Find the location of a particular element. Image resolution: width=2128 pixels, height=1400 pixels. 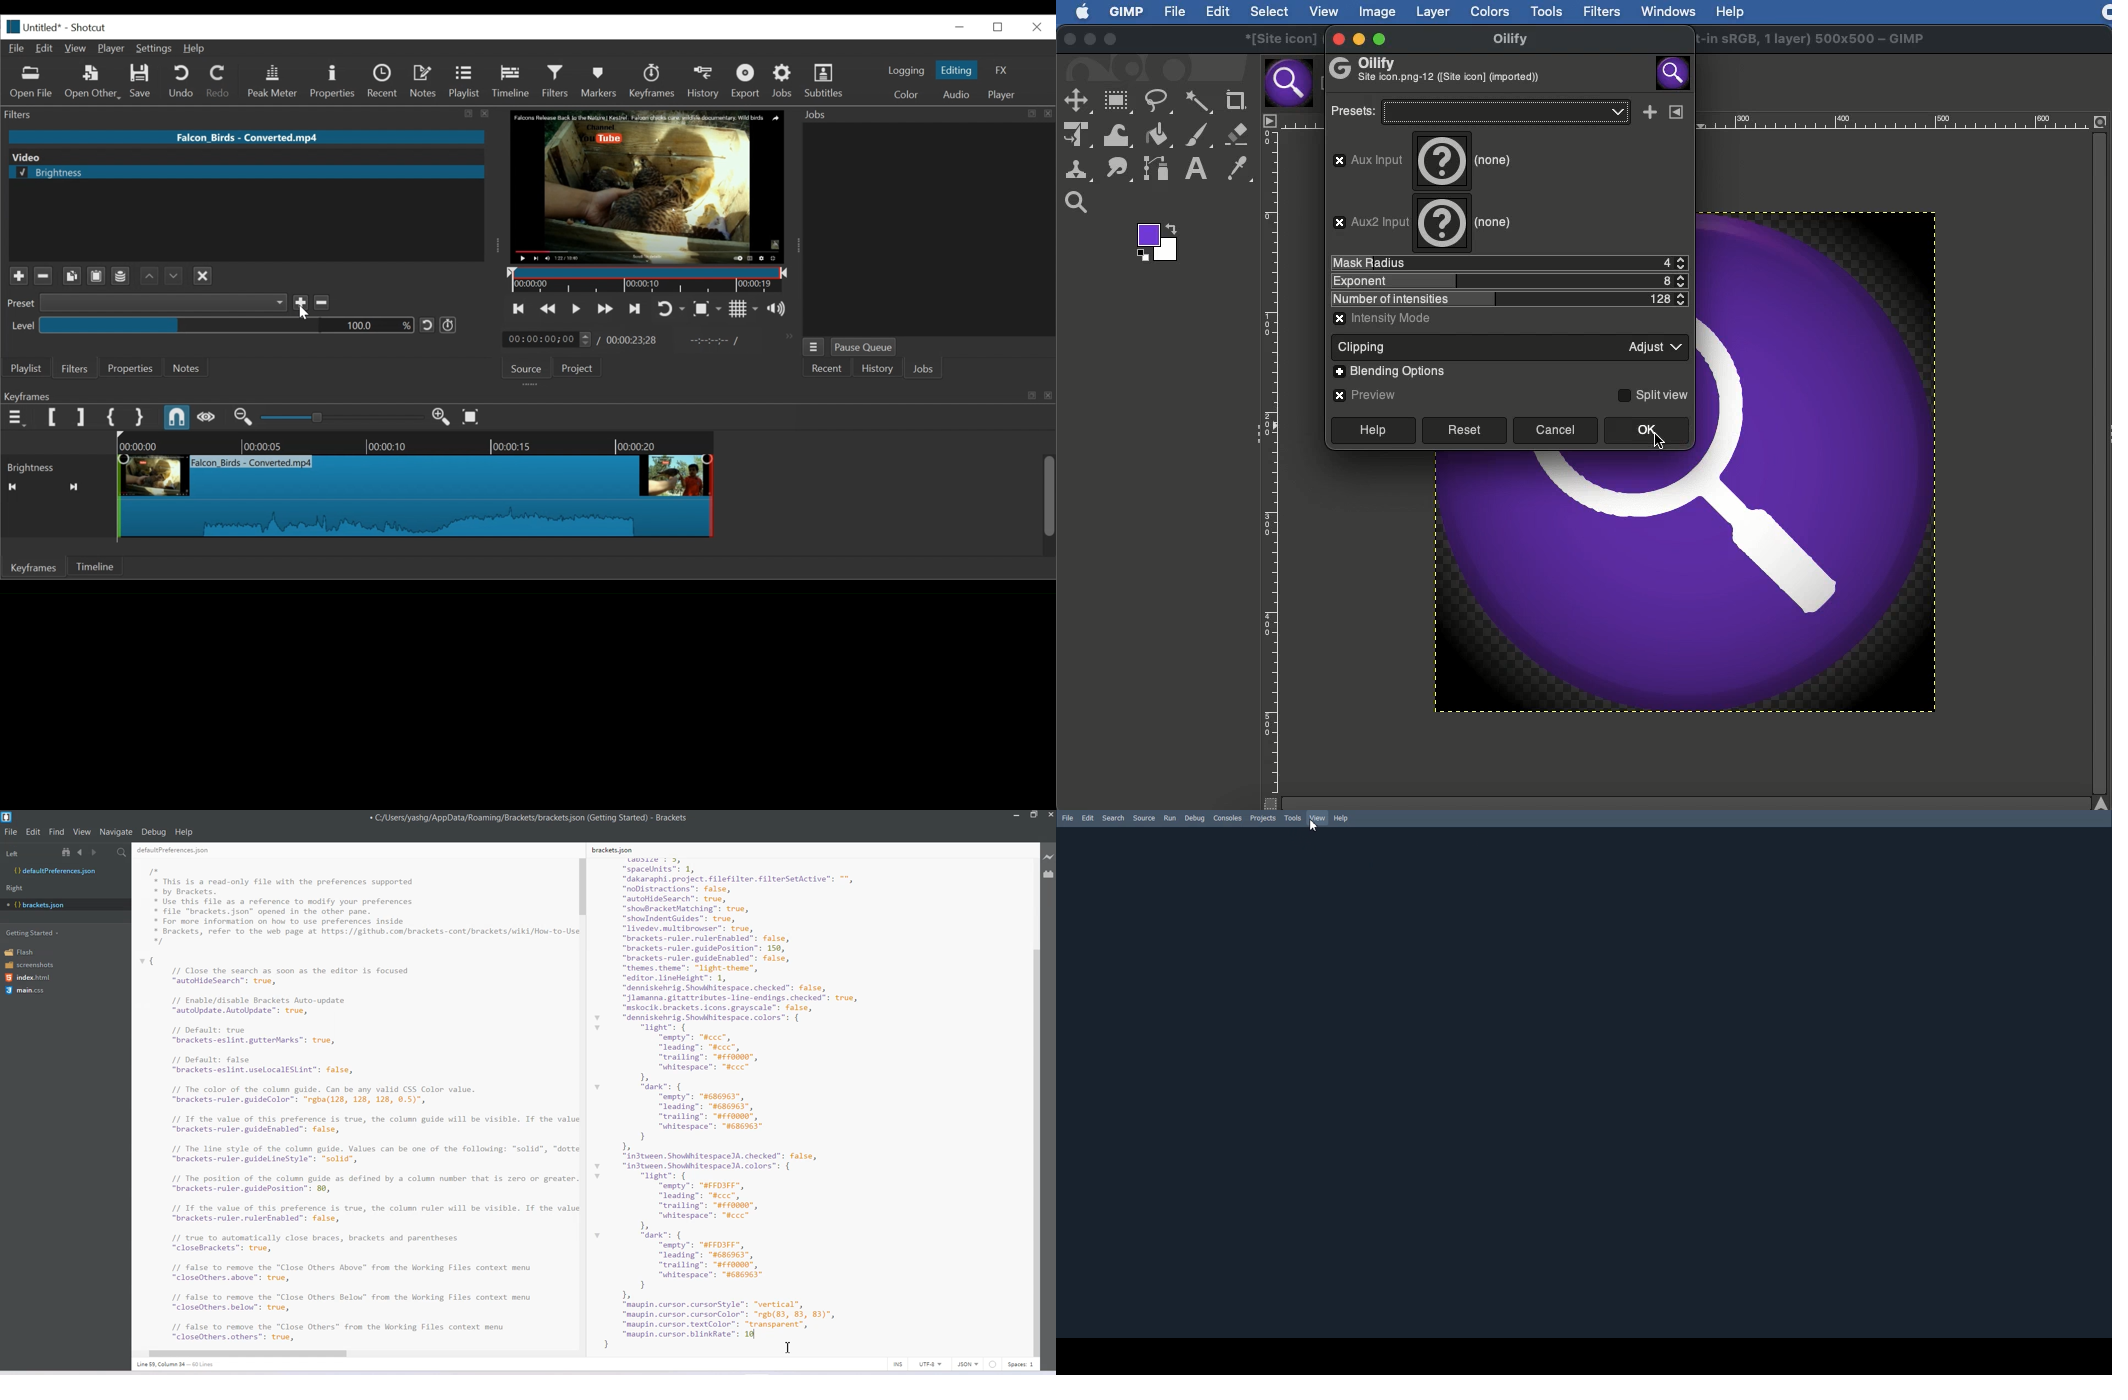

View is located at coordinates (1317, 818).